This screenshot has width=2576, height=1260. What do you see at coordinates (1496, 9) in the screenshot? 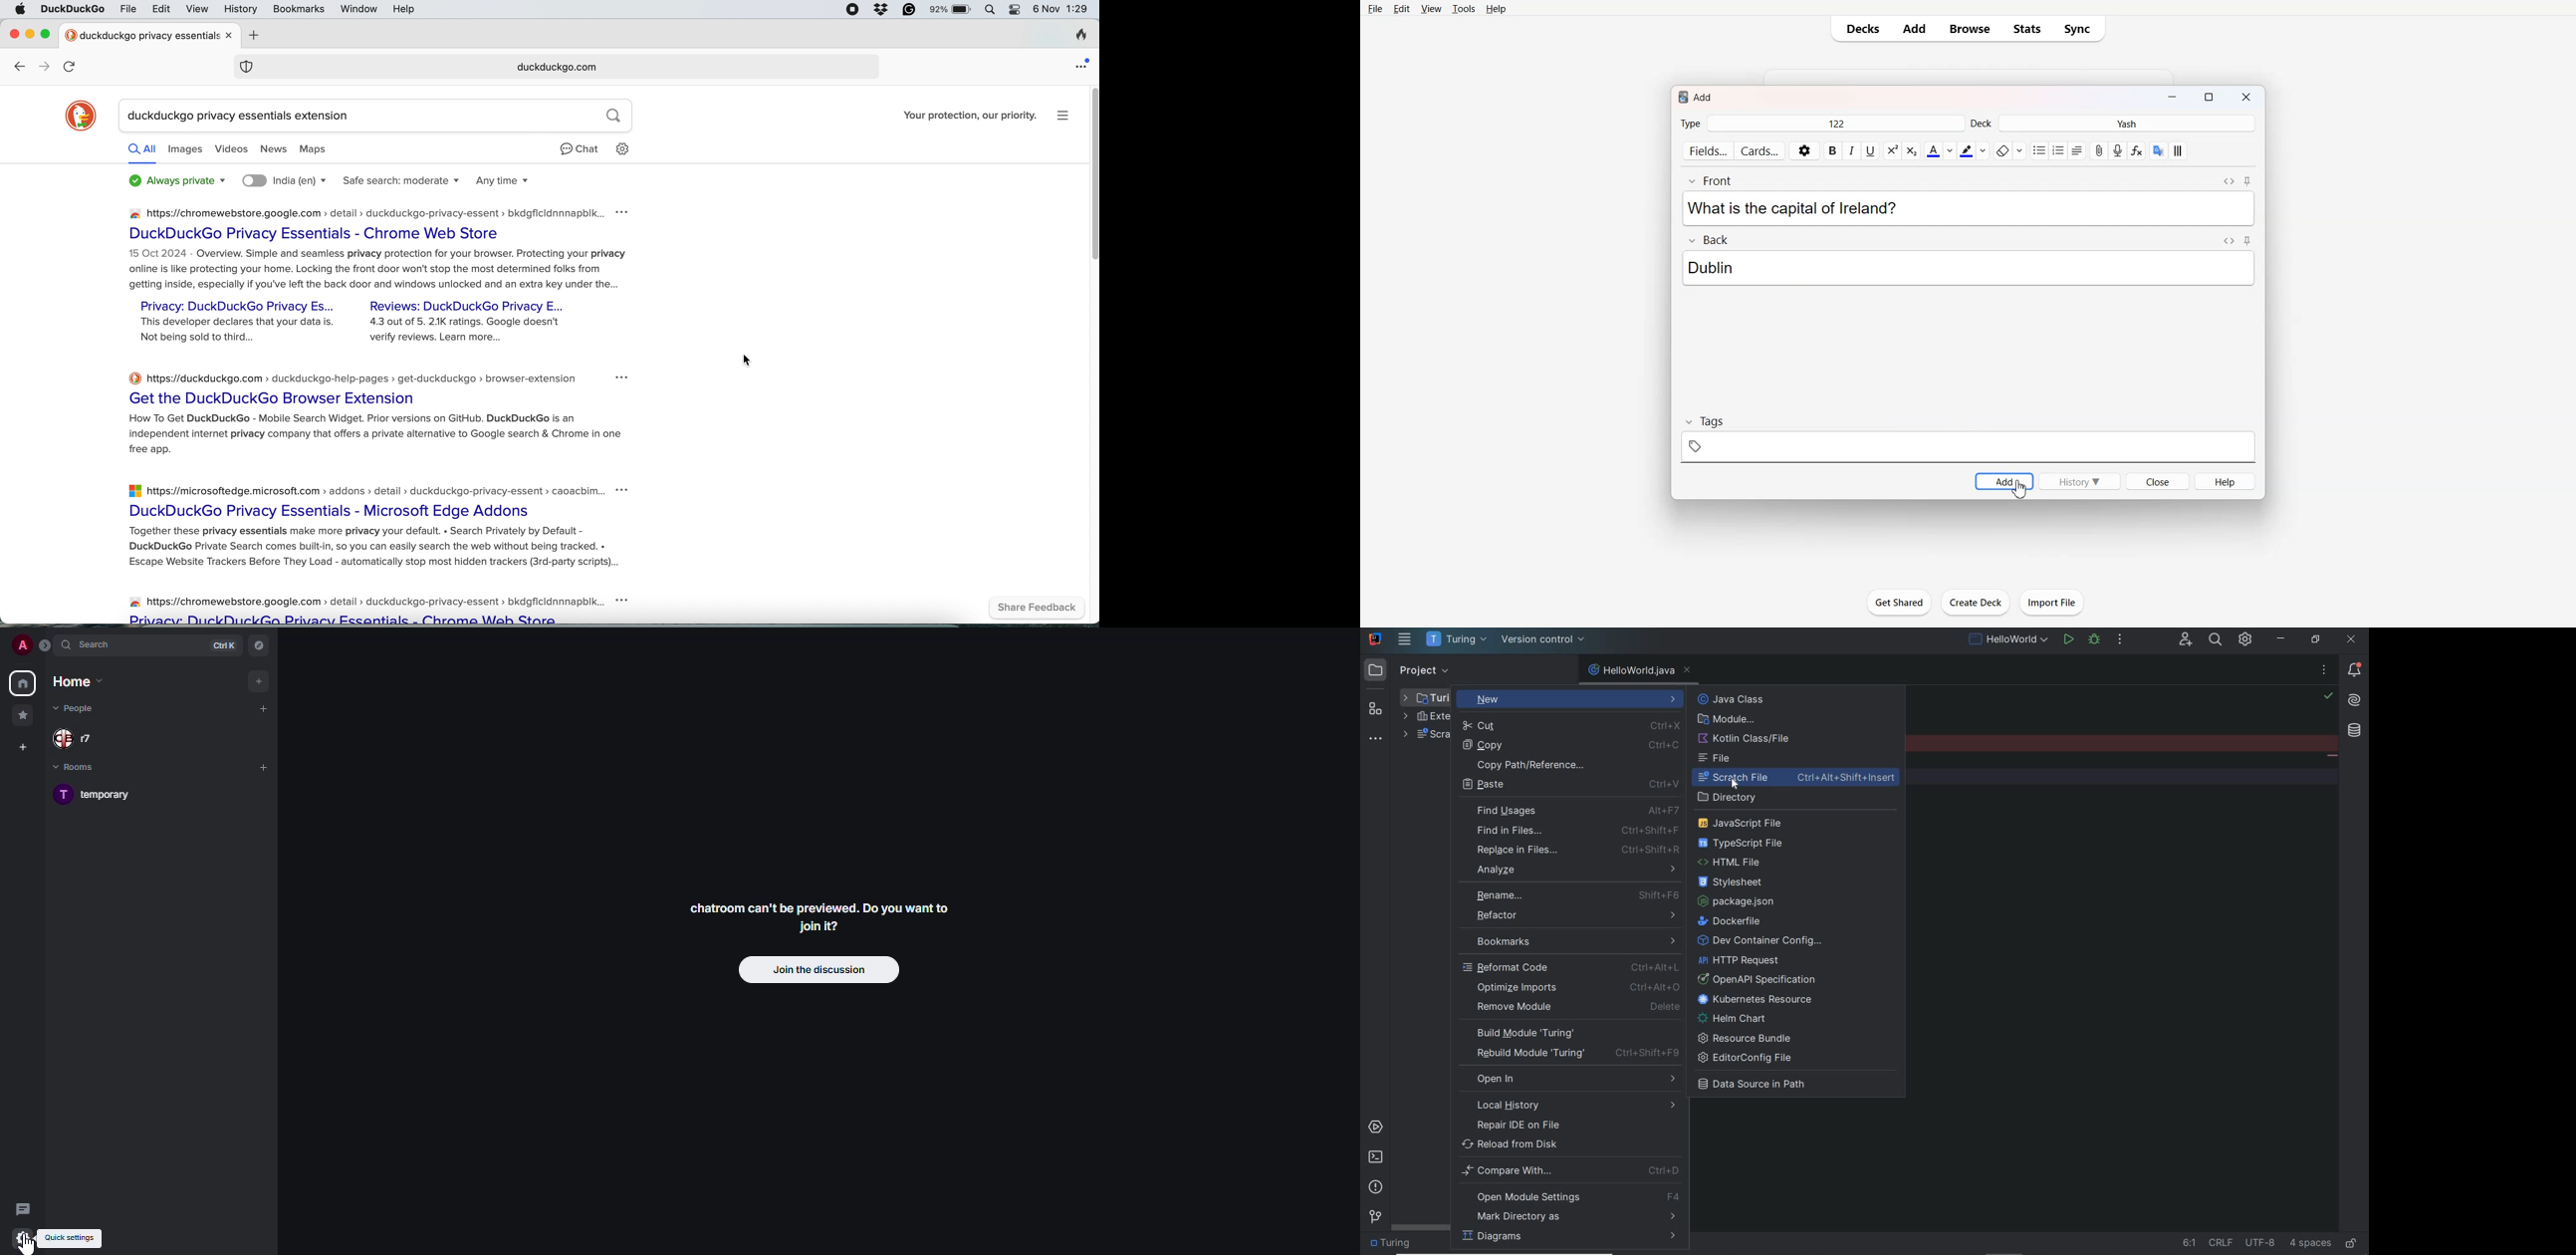
I see `Help` at bounding box center [1496, 9].